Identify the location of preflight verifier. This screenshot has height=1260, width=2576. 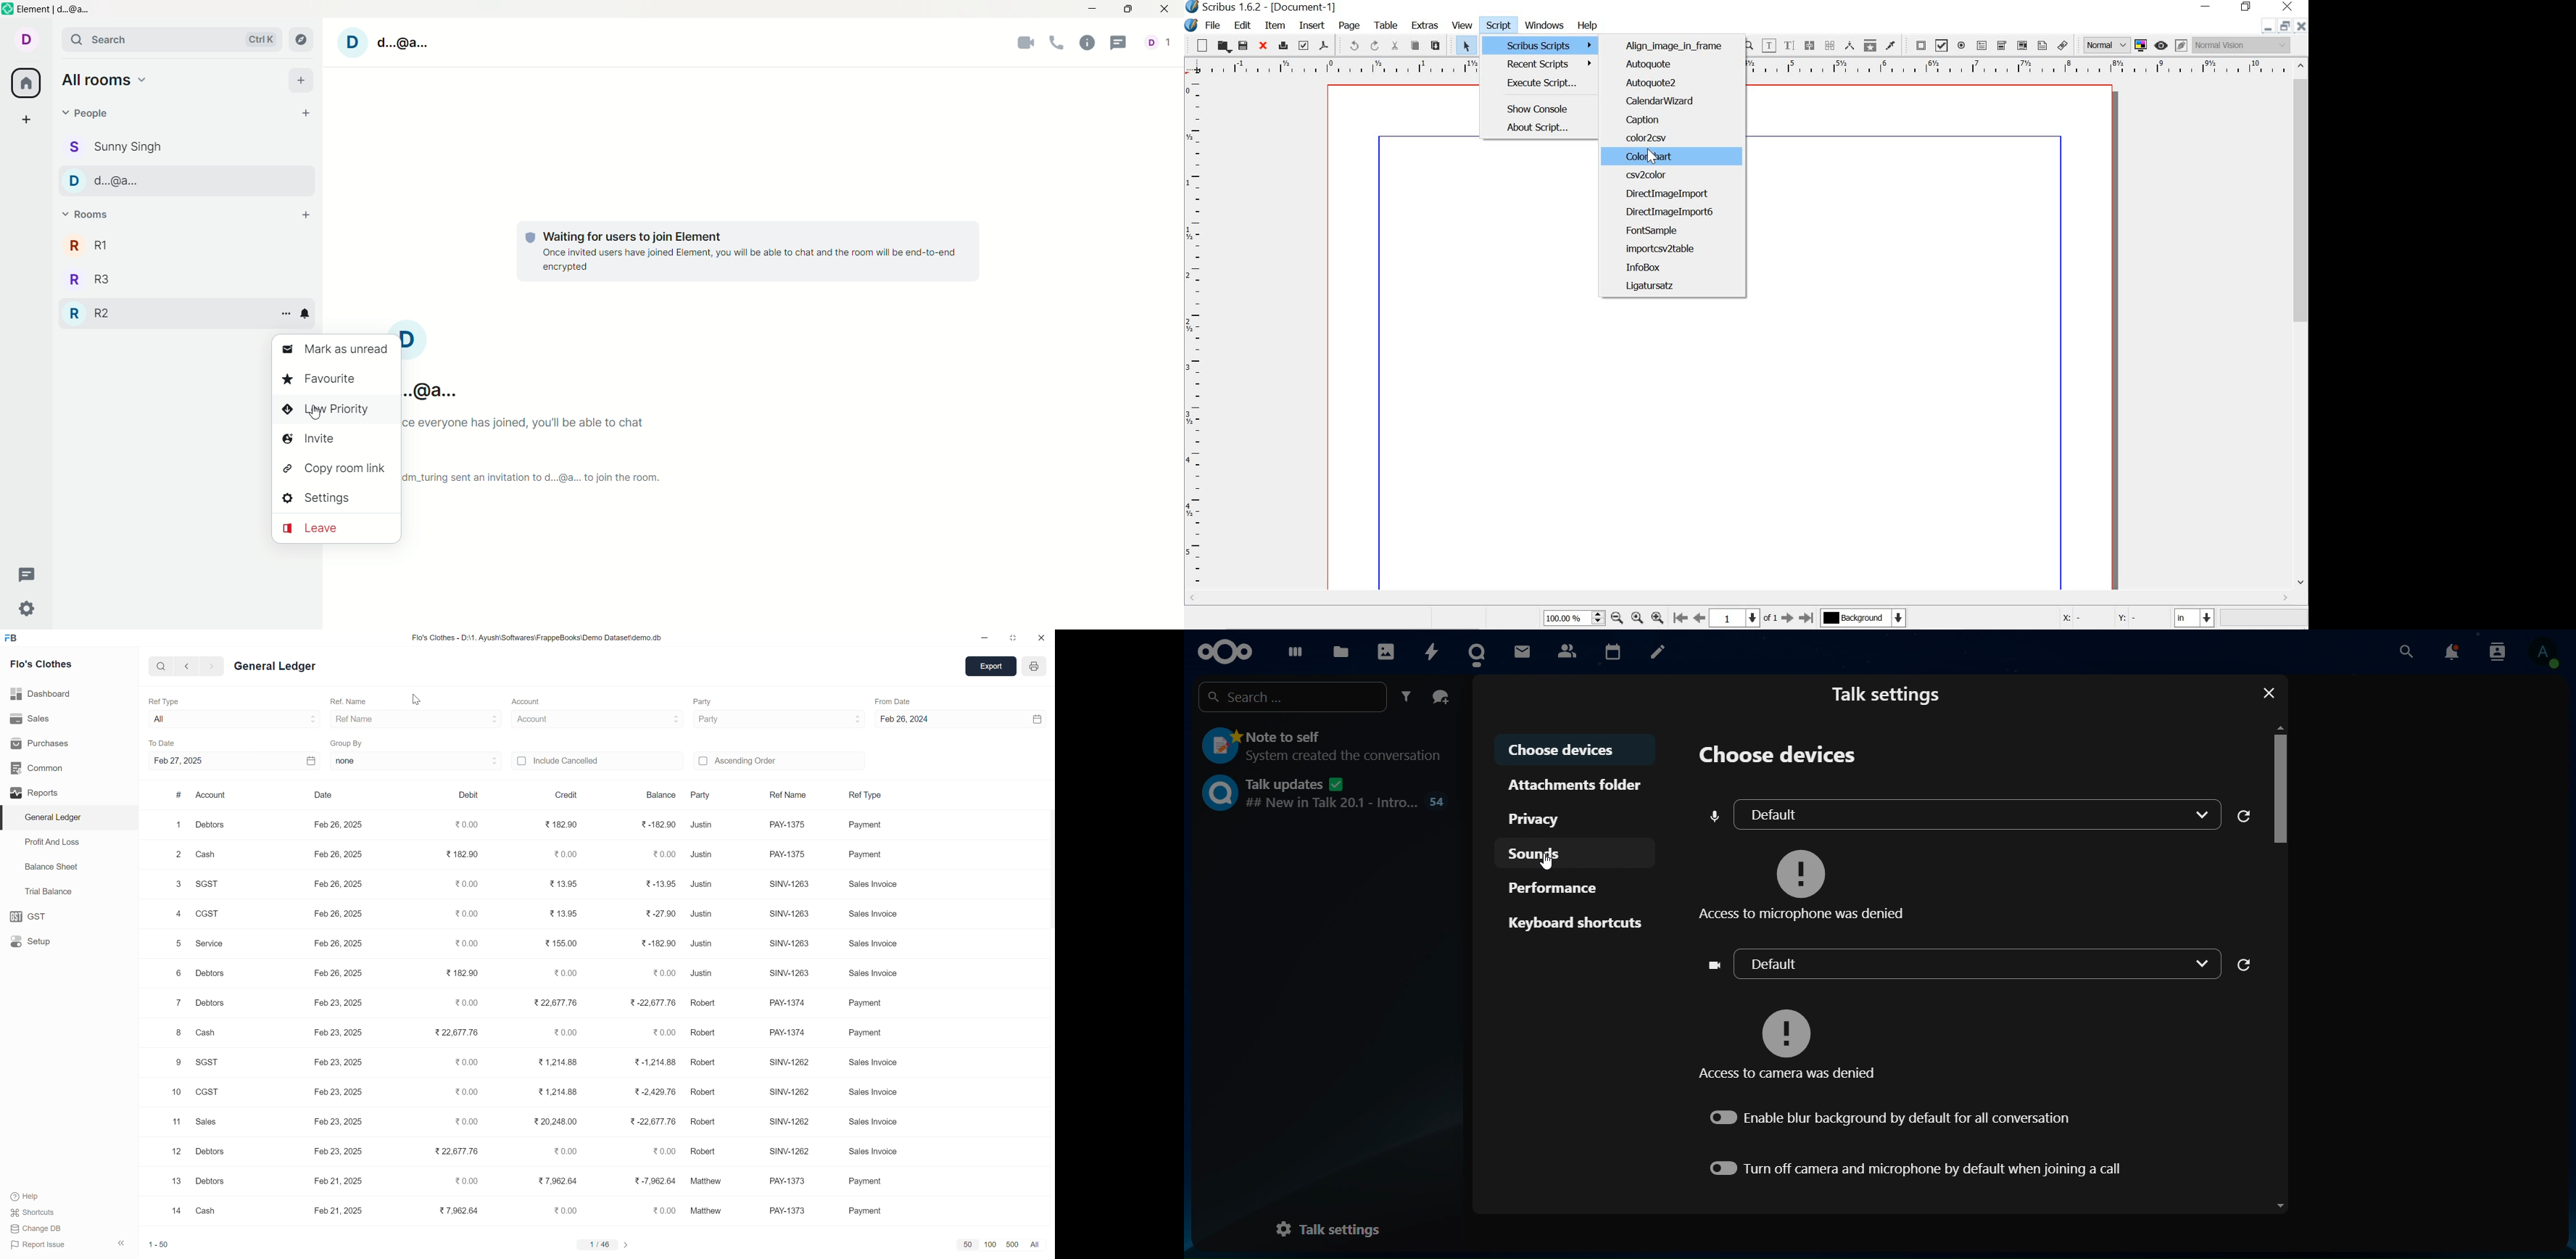
(1303, 45).